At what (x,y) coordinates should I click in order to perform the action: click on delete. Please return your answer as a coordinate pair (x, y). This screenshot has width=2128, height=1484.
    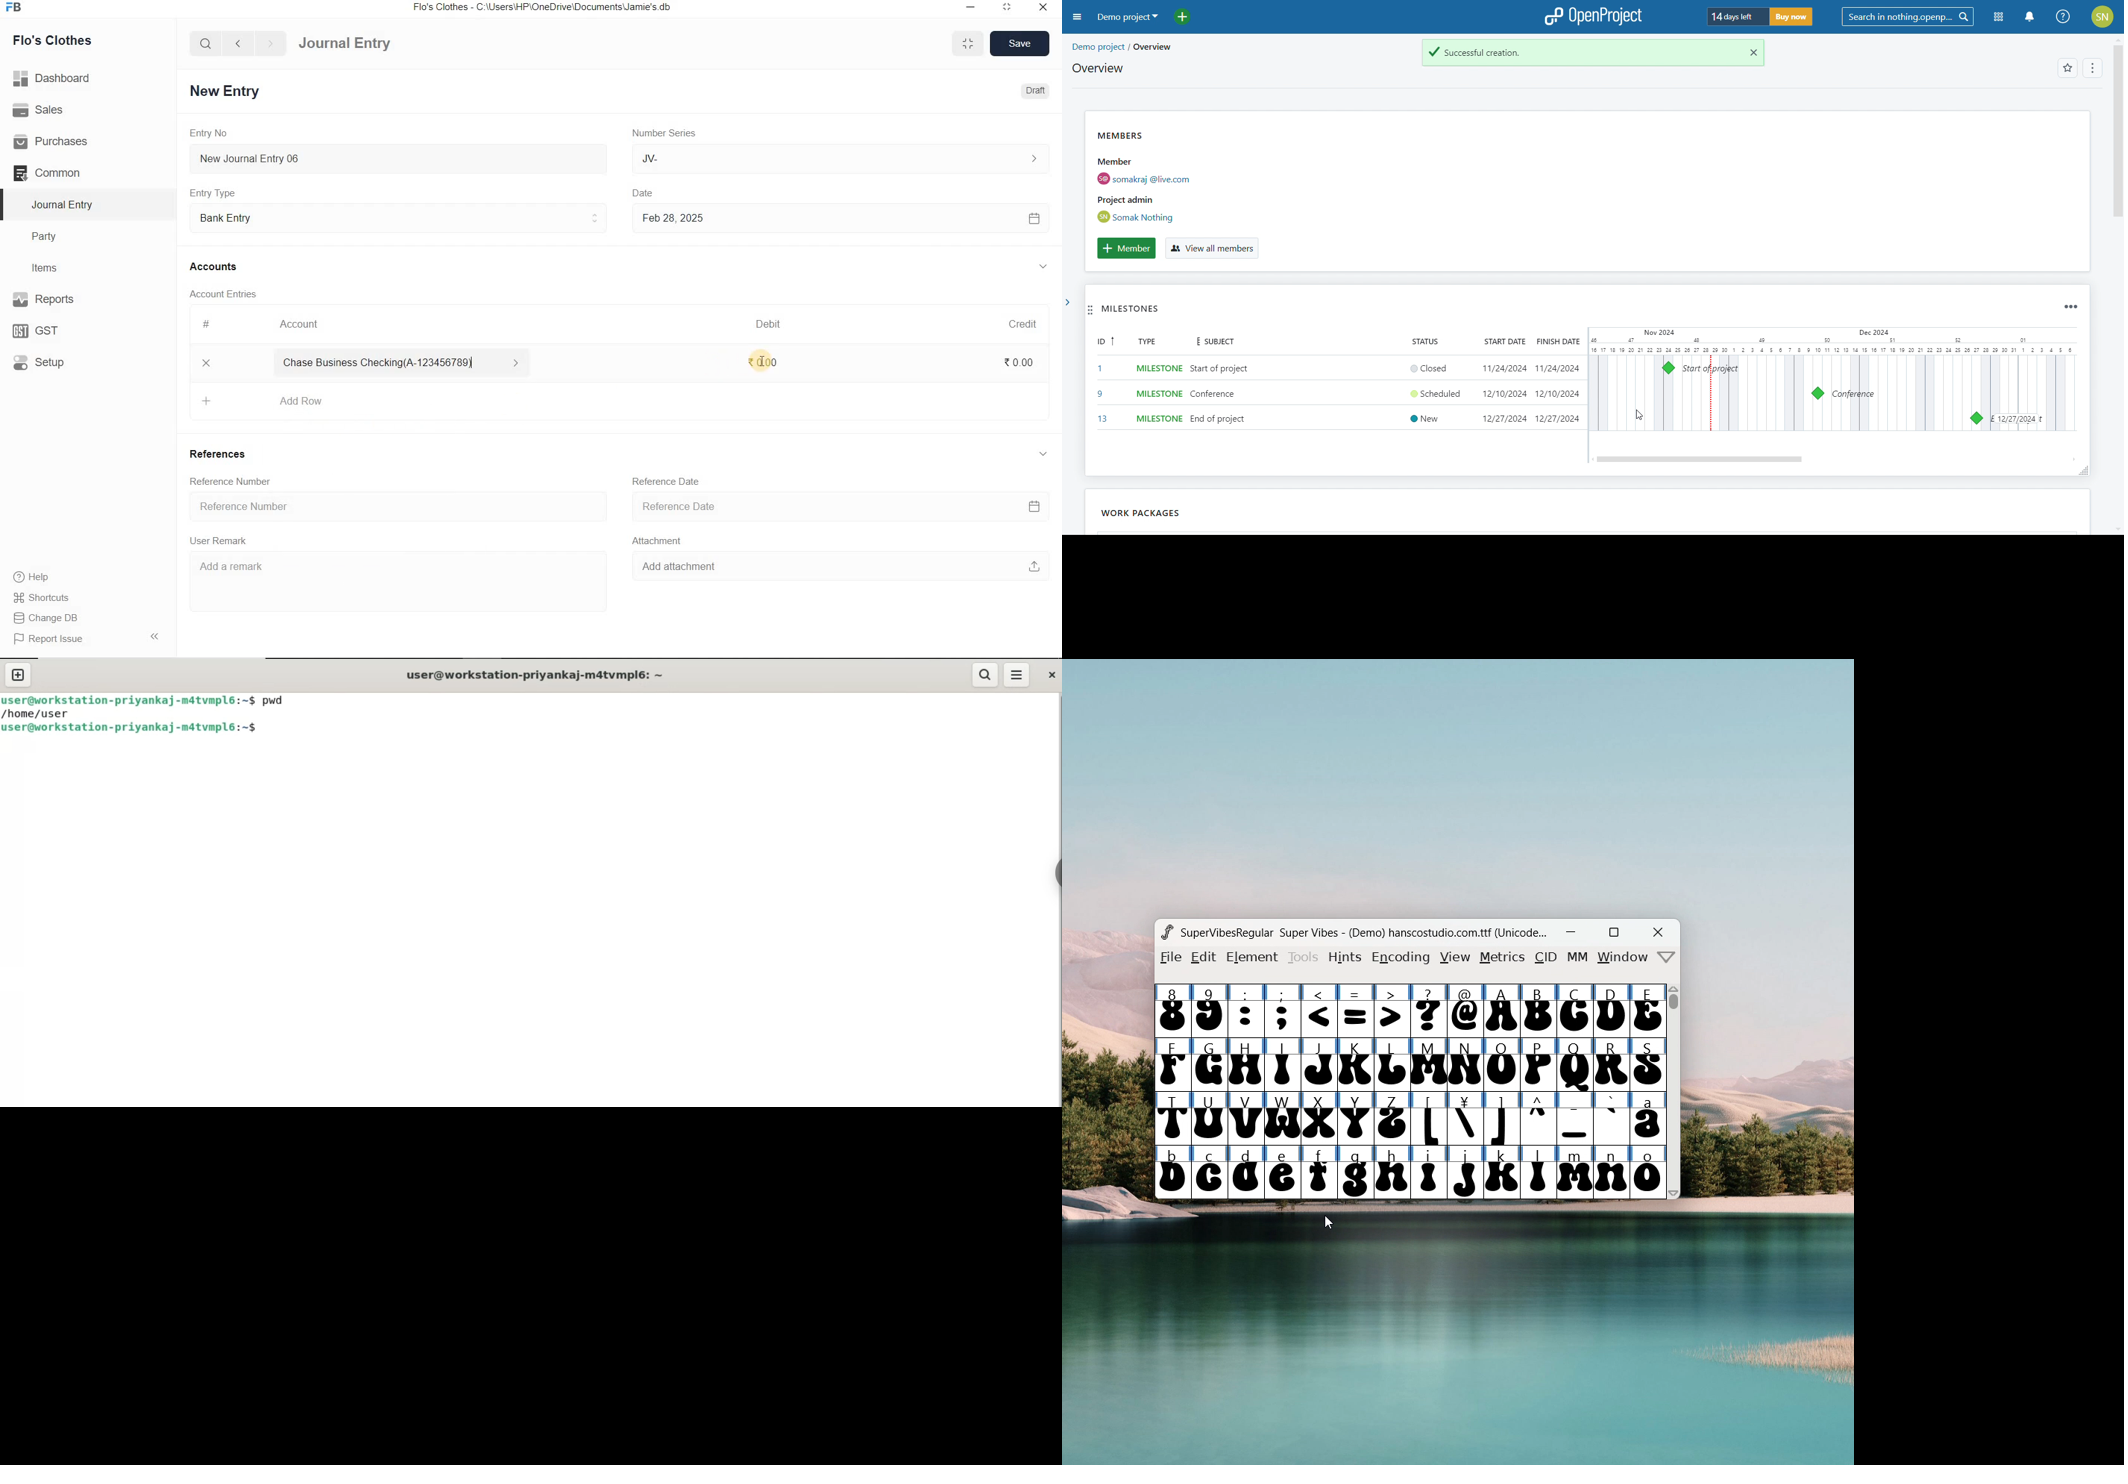
    Looking at the image, I should click on (207, 365).